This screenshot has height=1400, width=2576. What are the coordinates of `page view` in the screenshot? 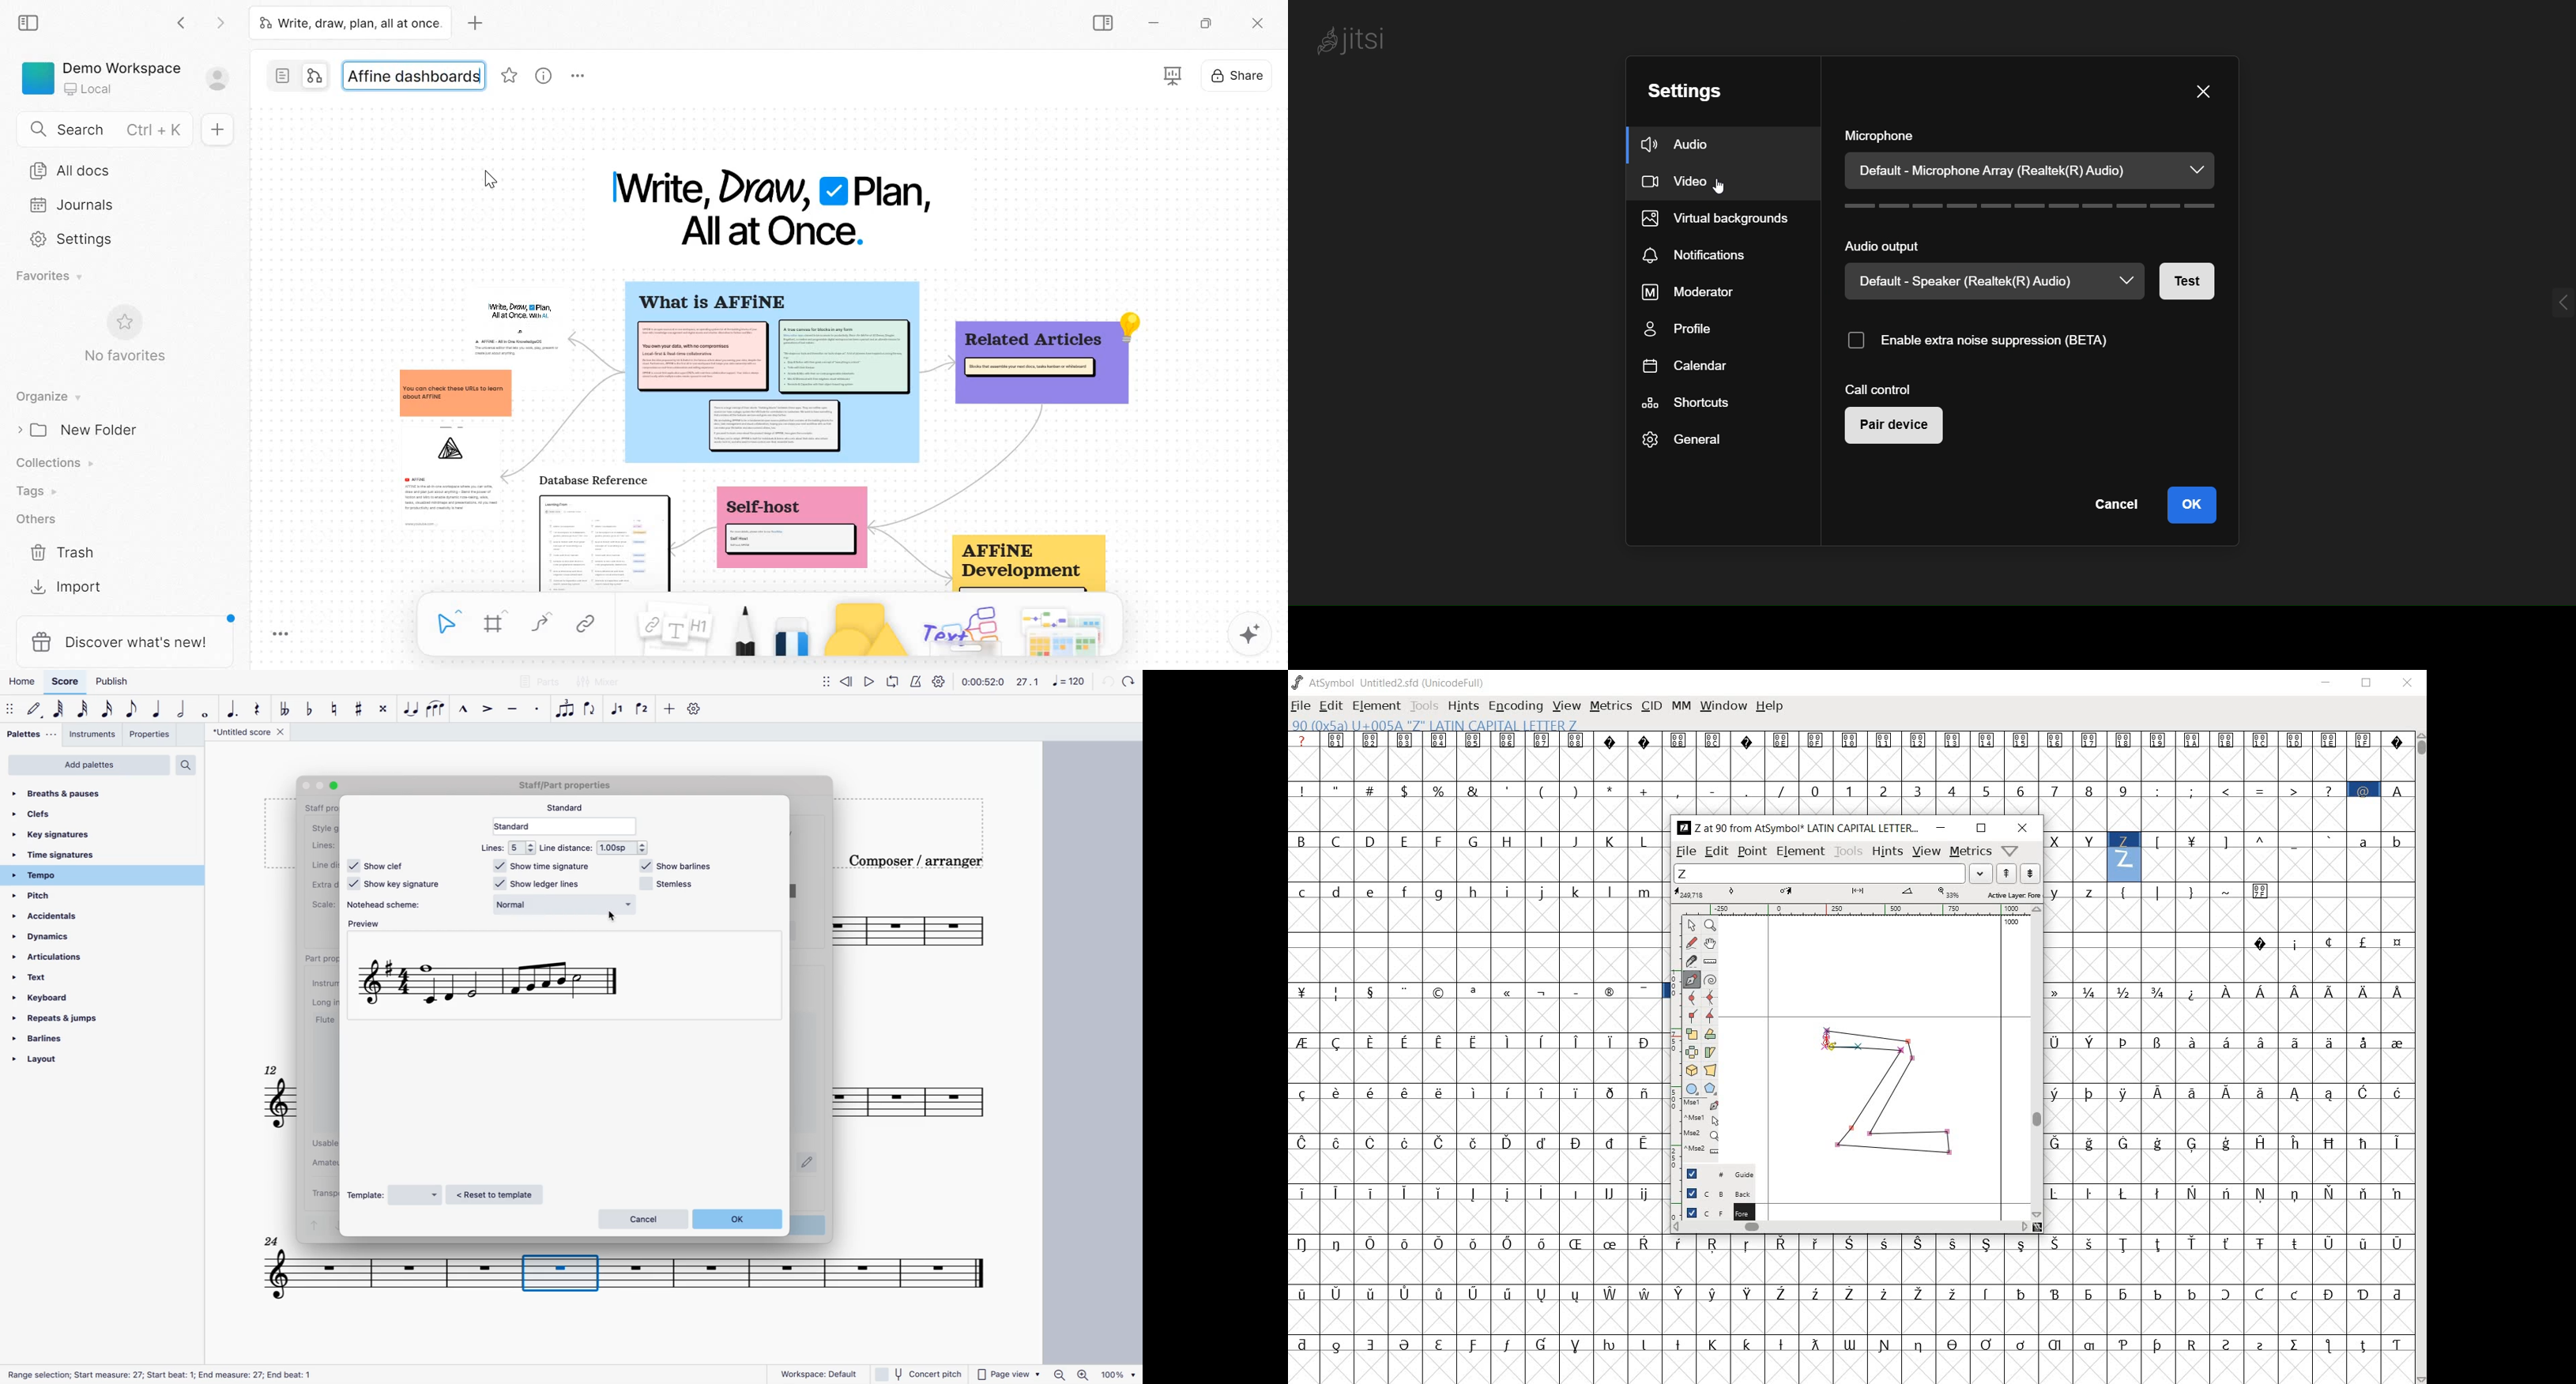 It's located at (1008, 1373).